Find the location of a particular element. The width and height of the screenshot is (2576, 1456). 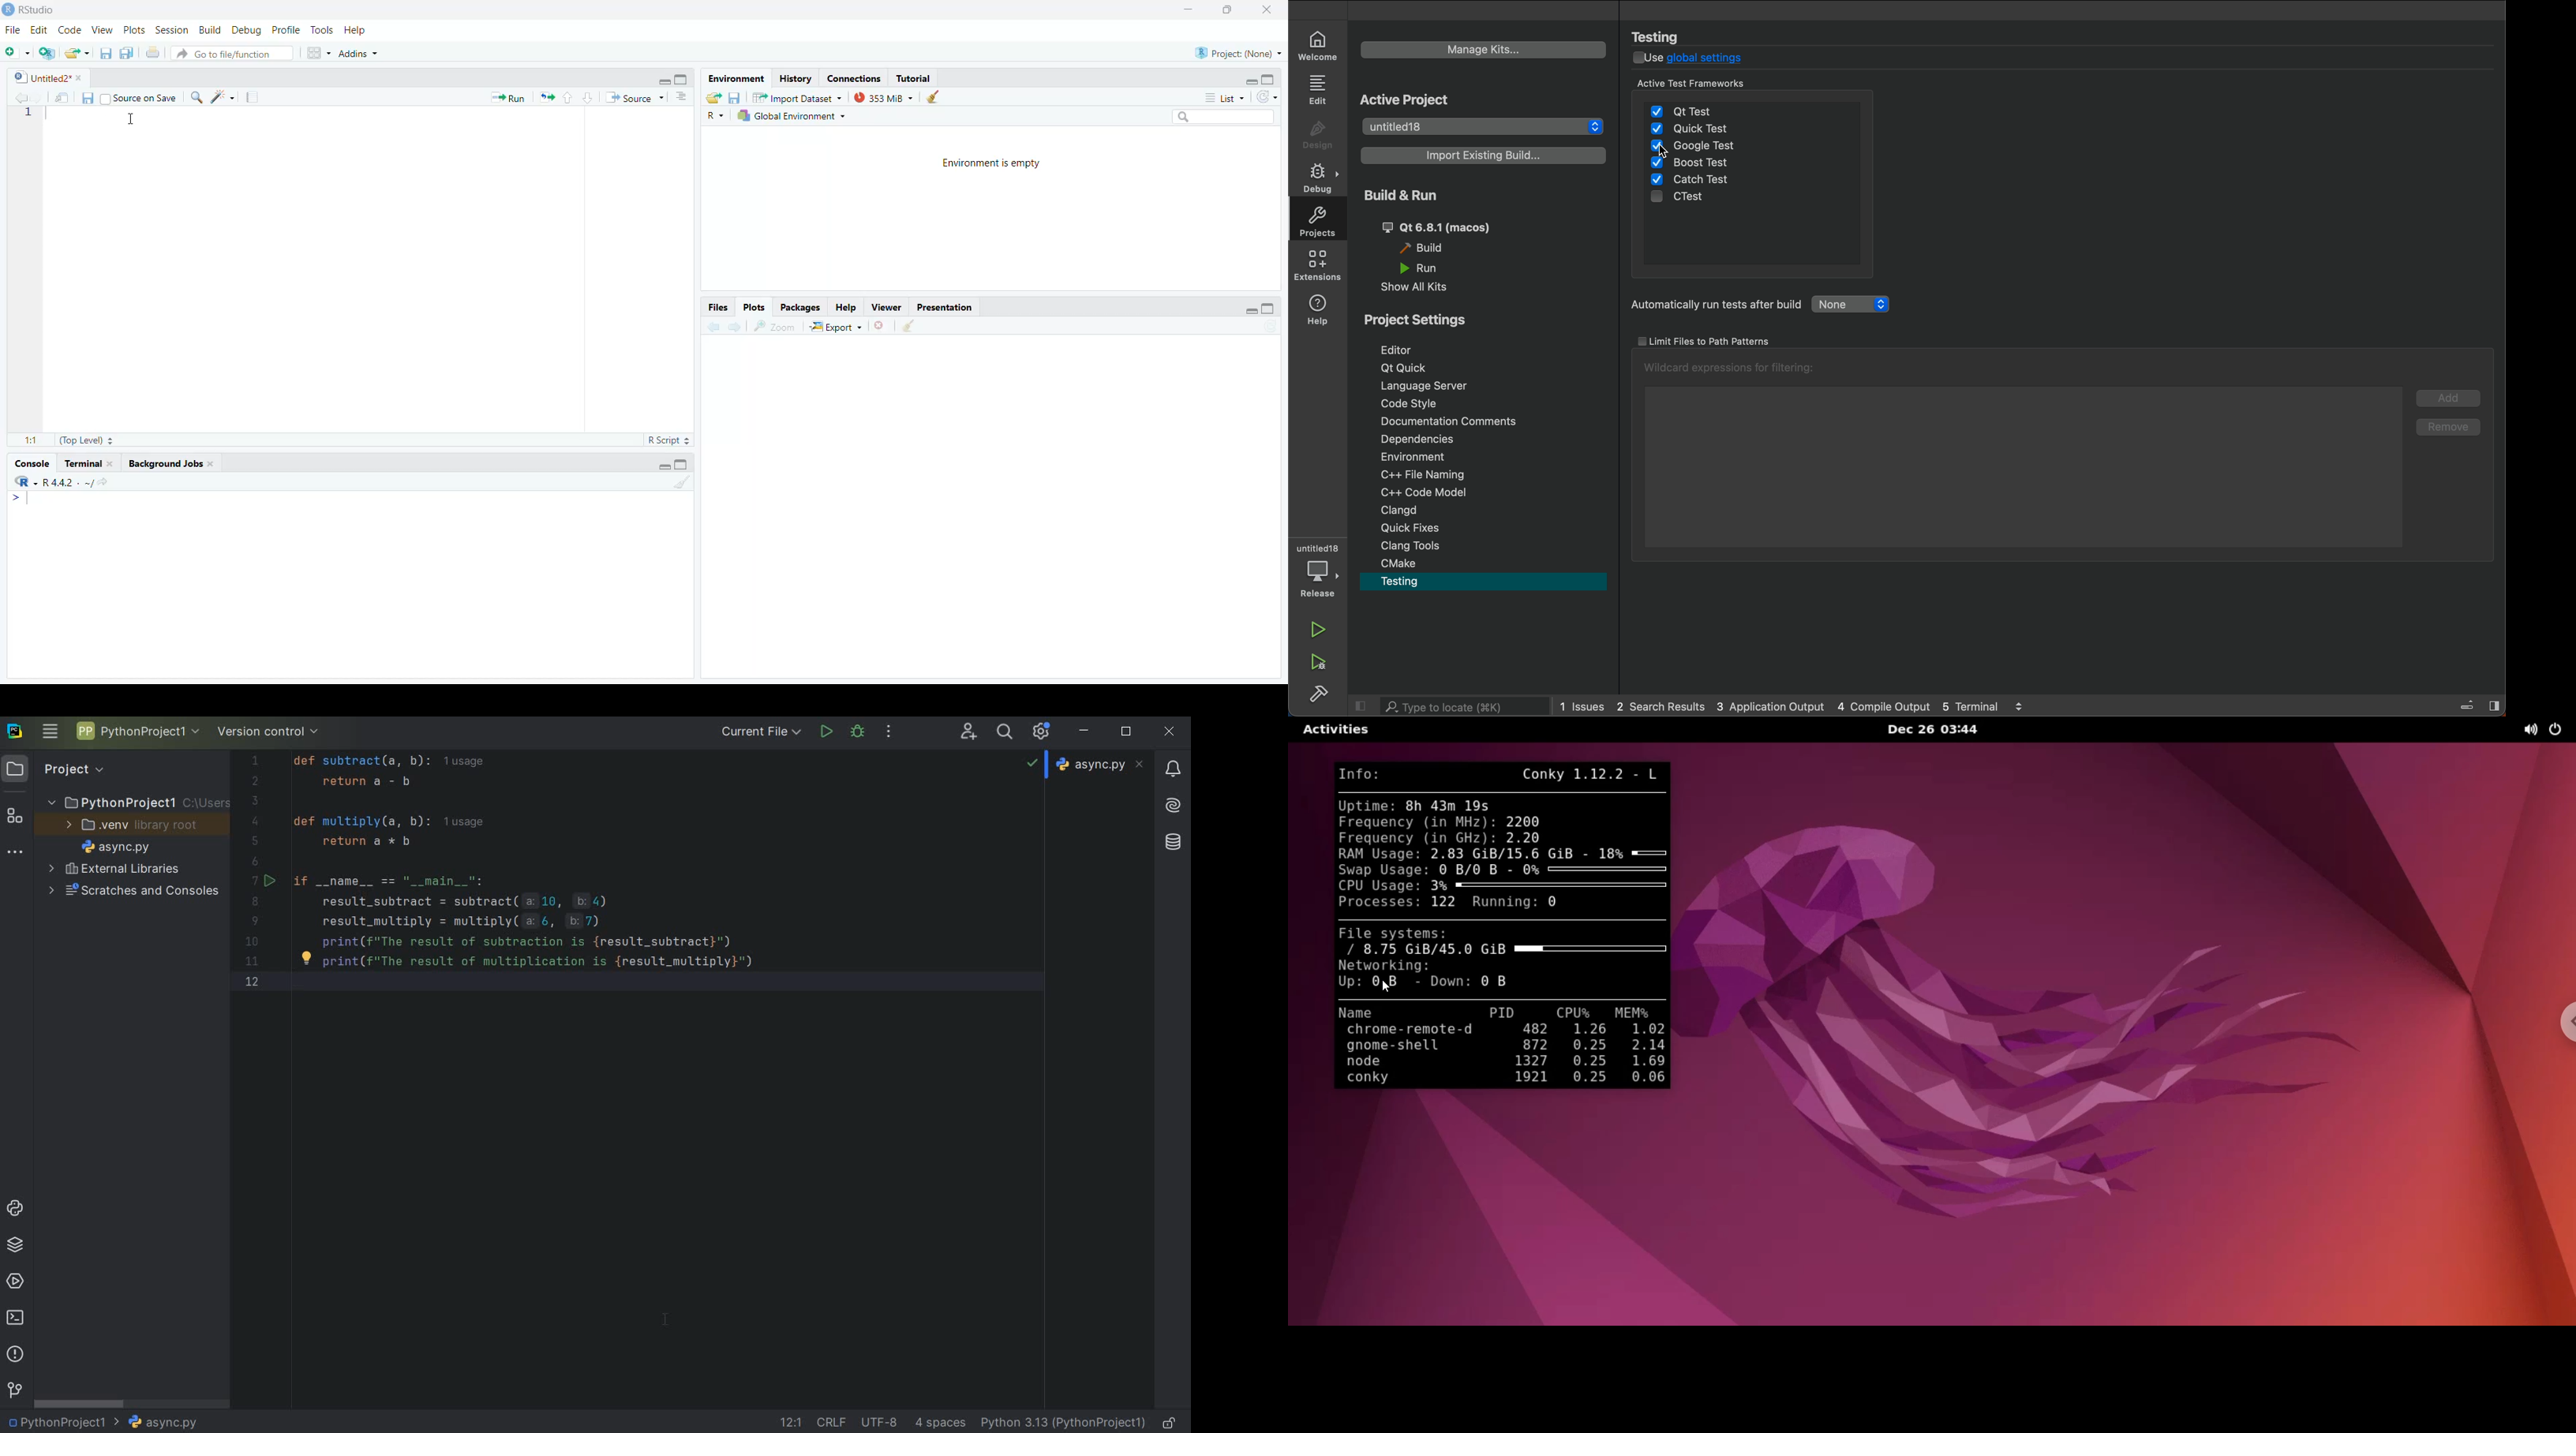

maximize is located at coordinates (1223, 9).